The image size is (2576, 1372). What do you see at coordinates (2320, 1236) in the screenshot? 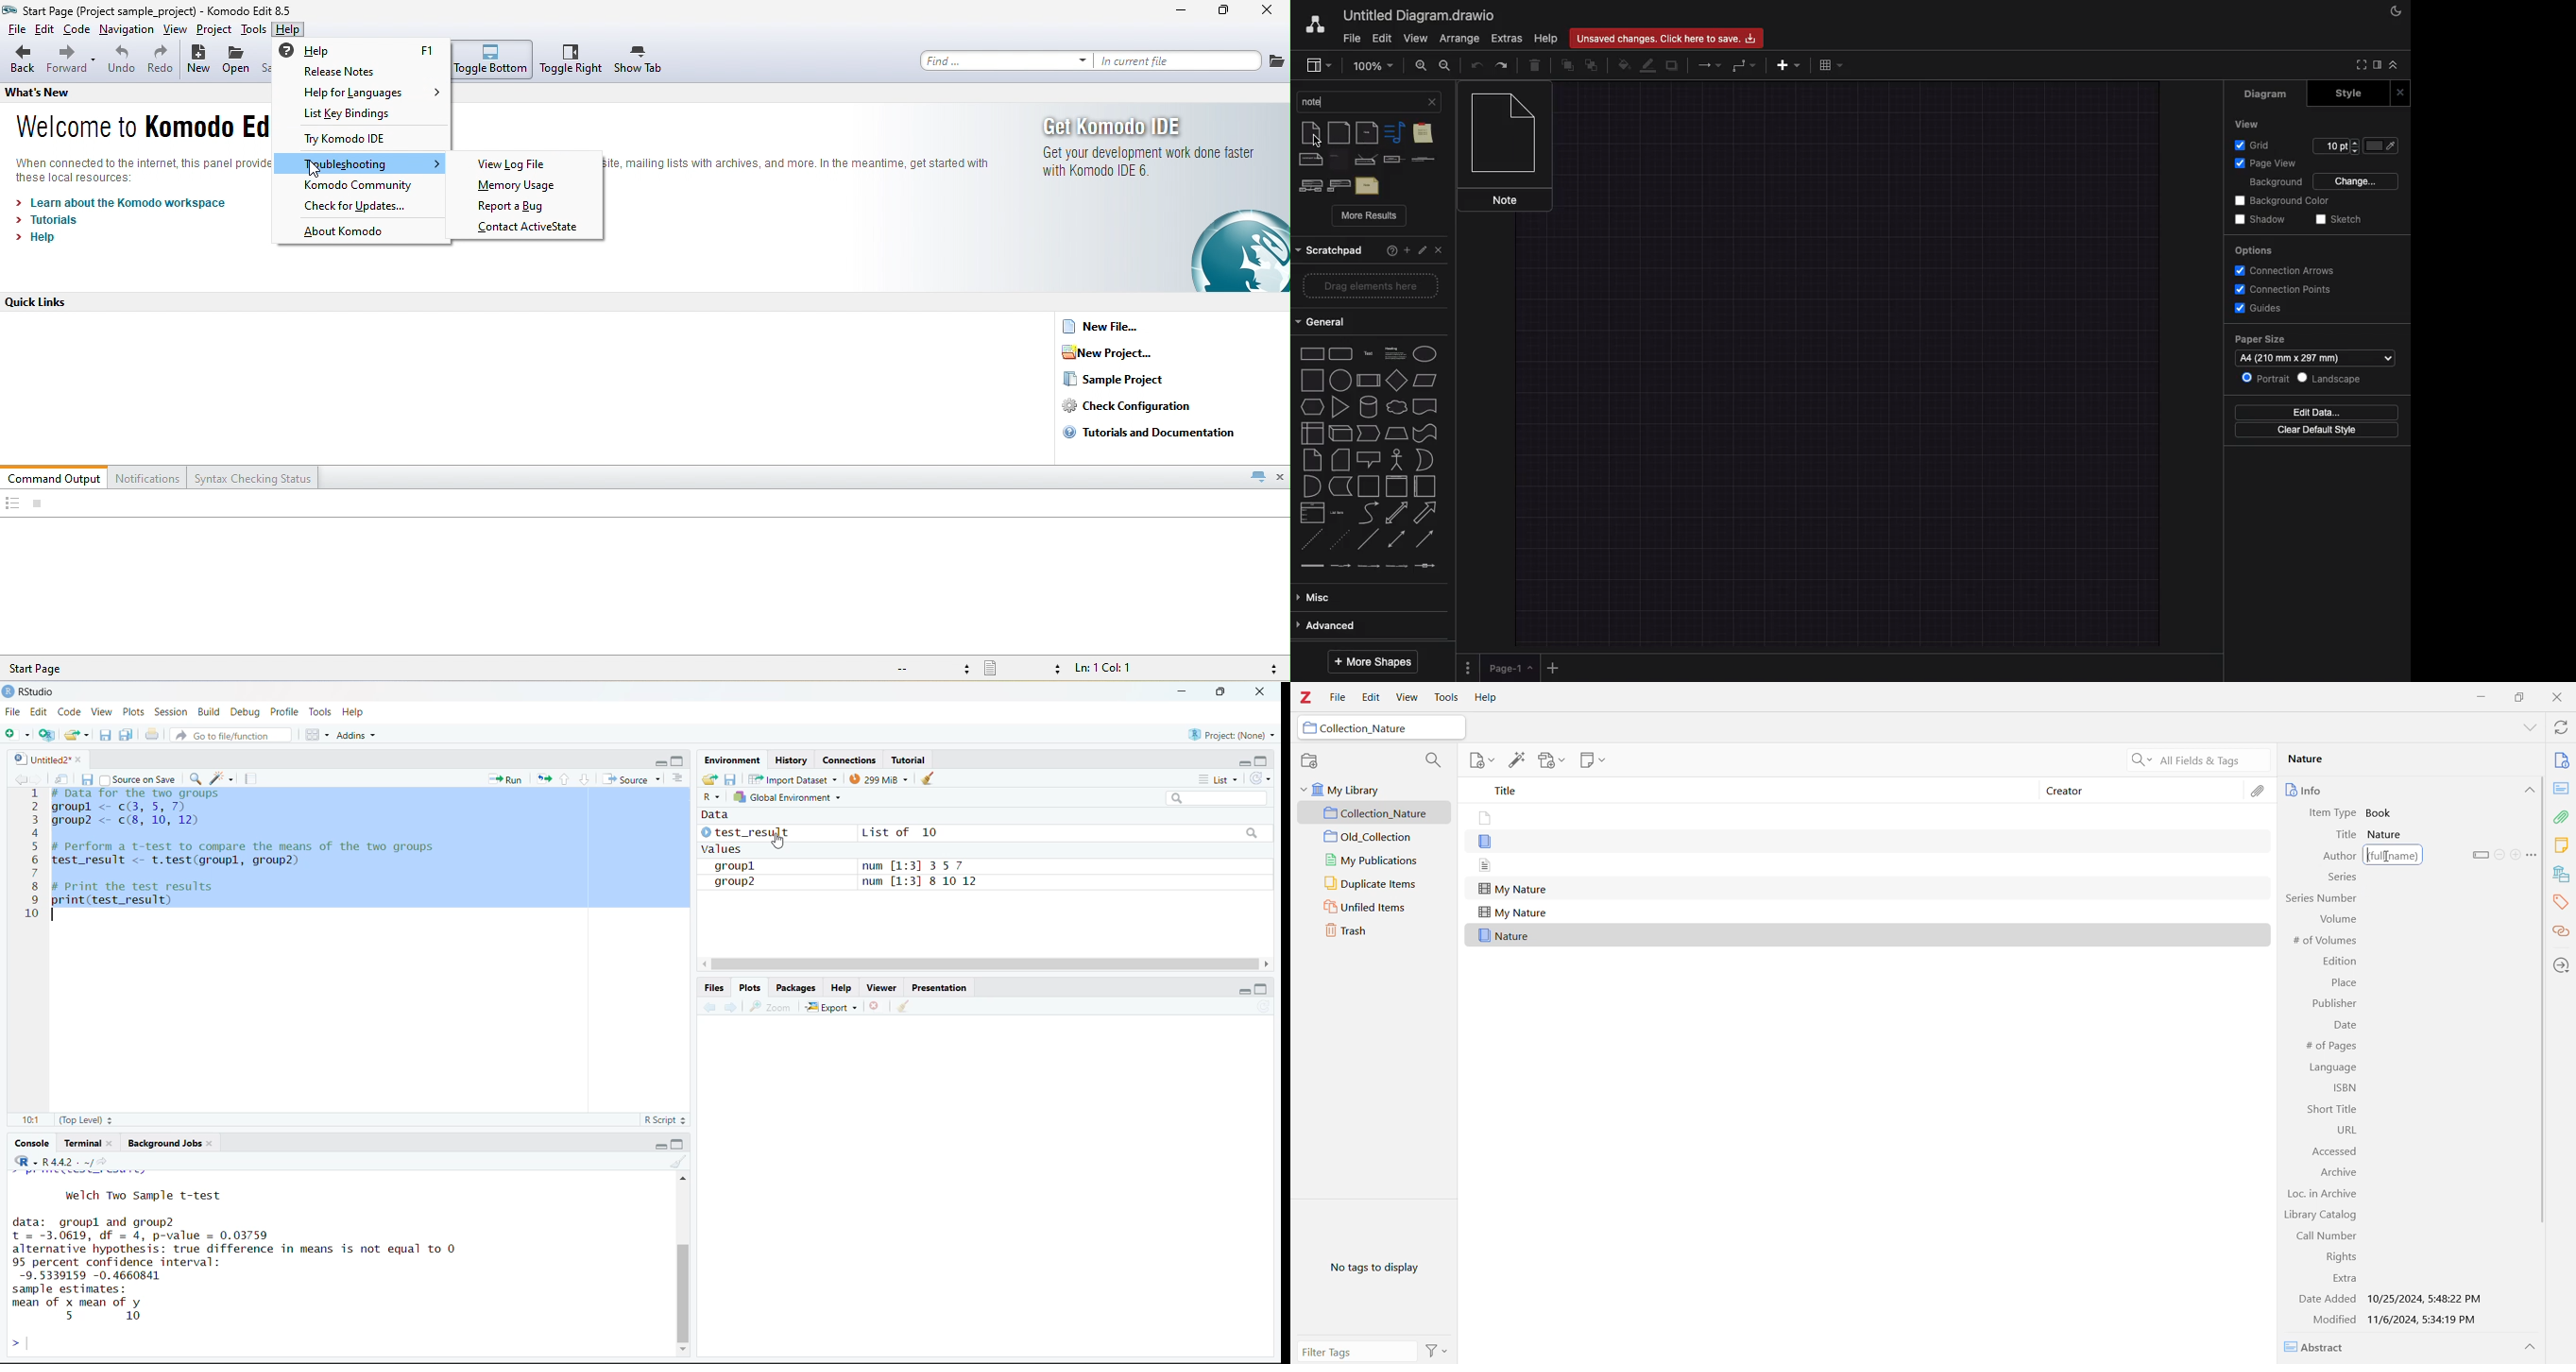
I see `Cal Number` at bounding box center [2320, 1236].